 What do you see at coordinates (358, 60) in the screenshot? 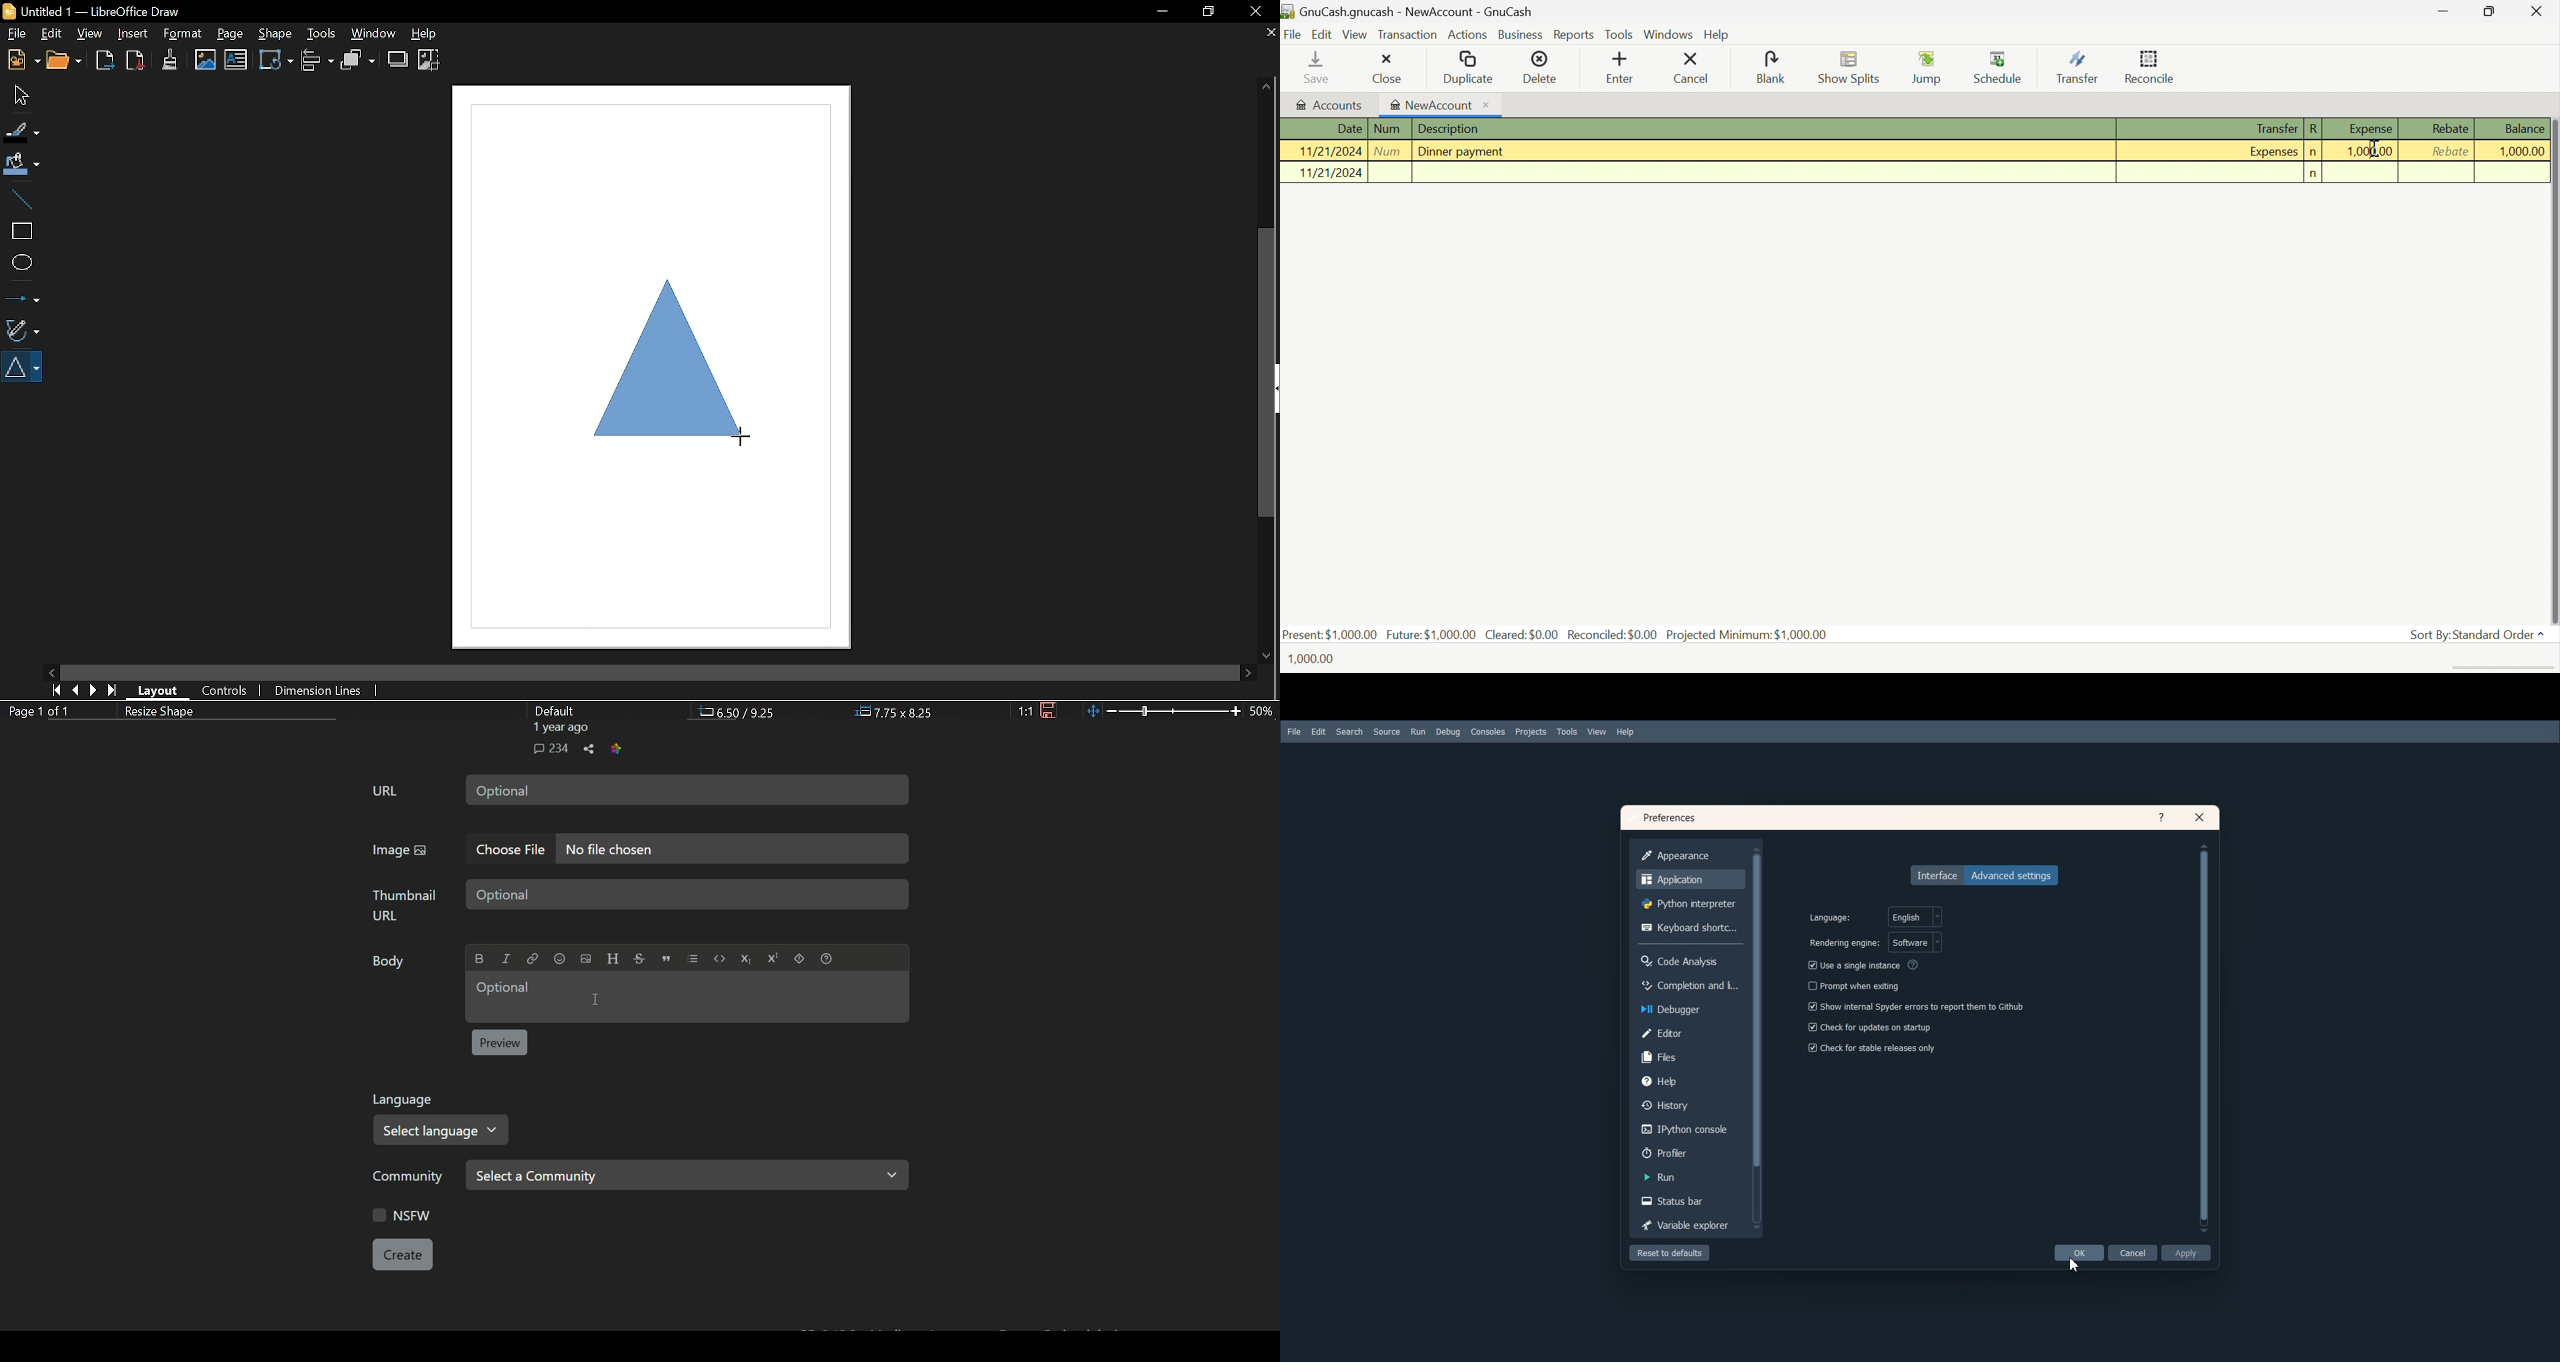
I see `Arrange` at bounding box center [358, 60].